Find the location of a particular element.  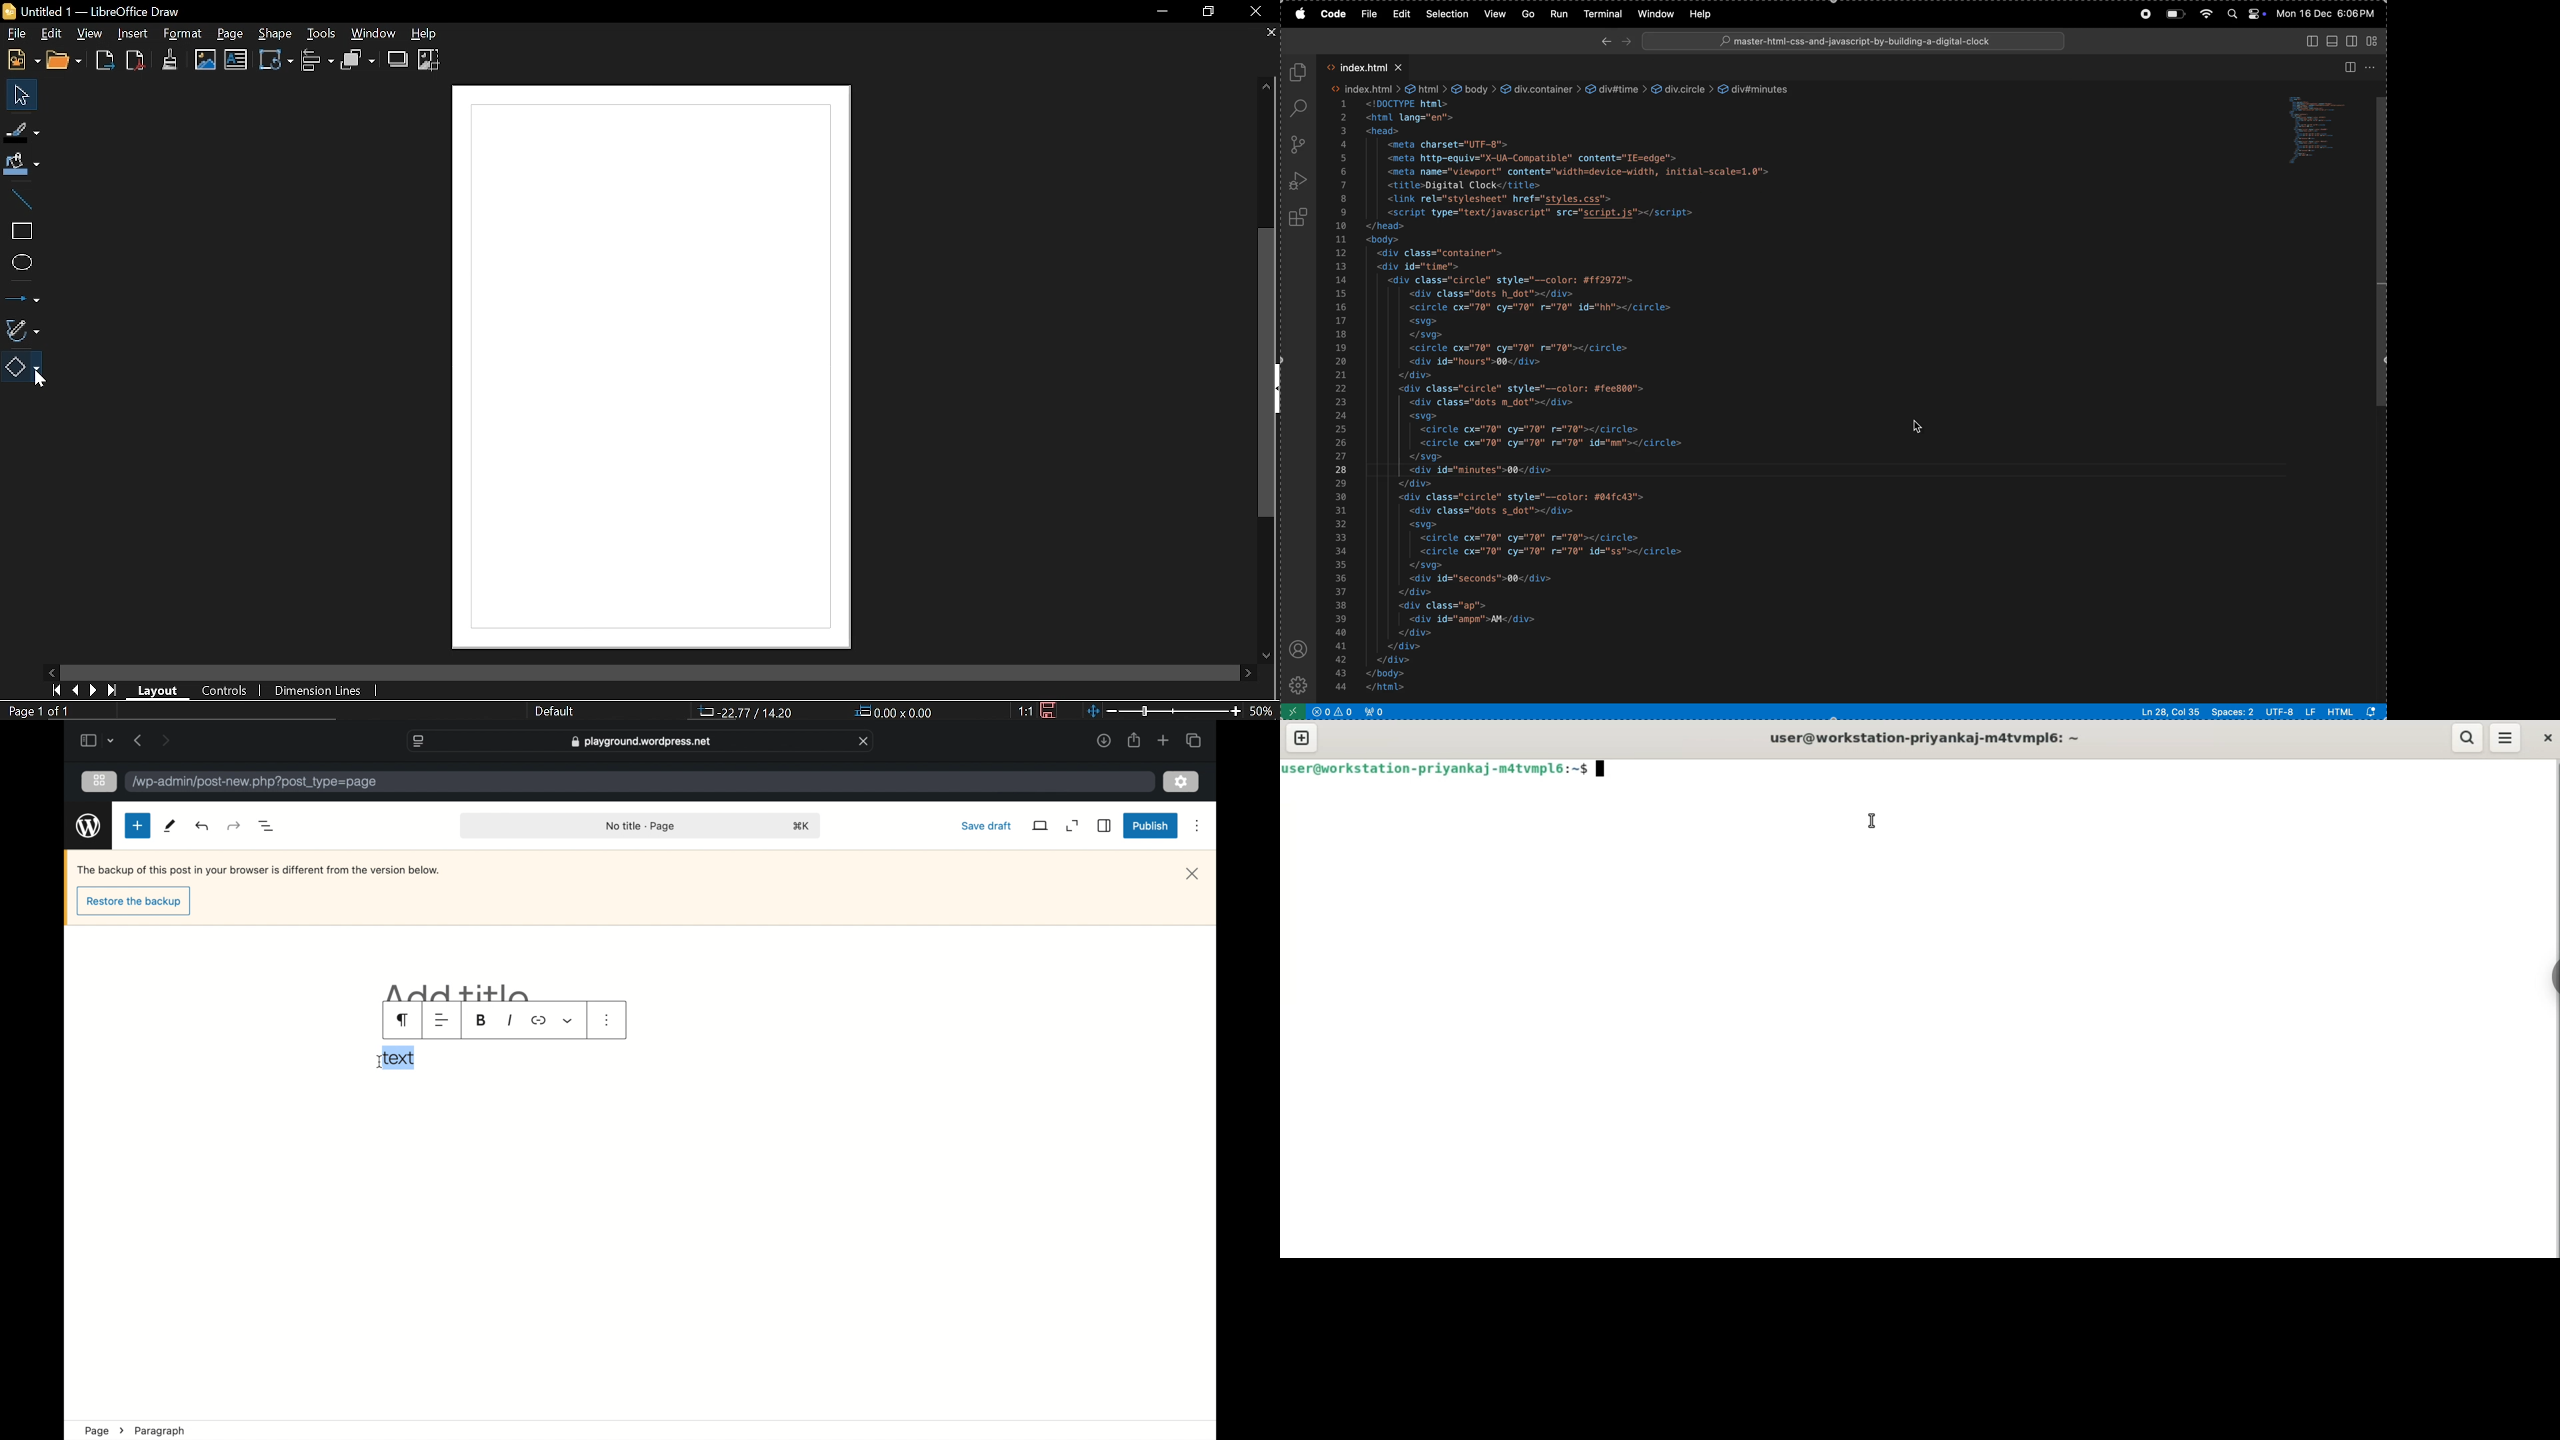

Align is located at coordinates (319, 61).